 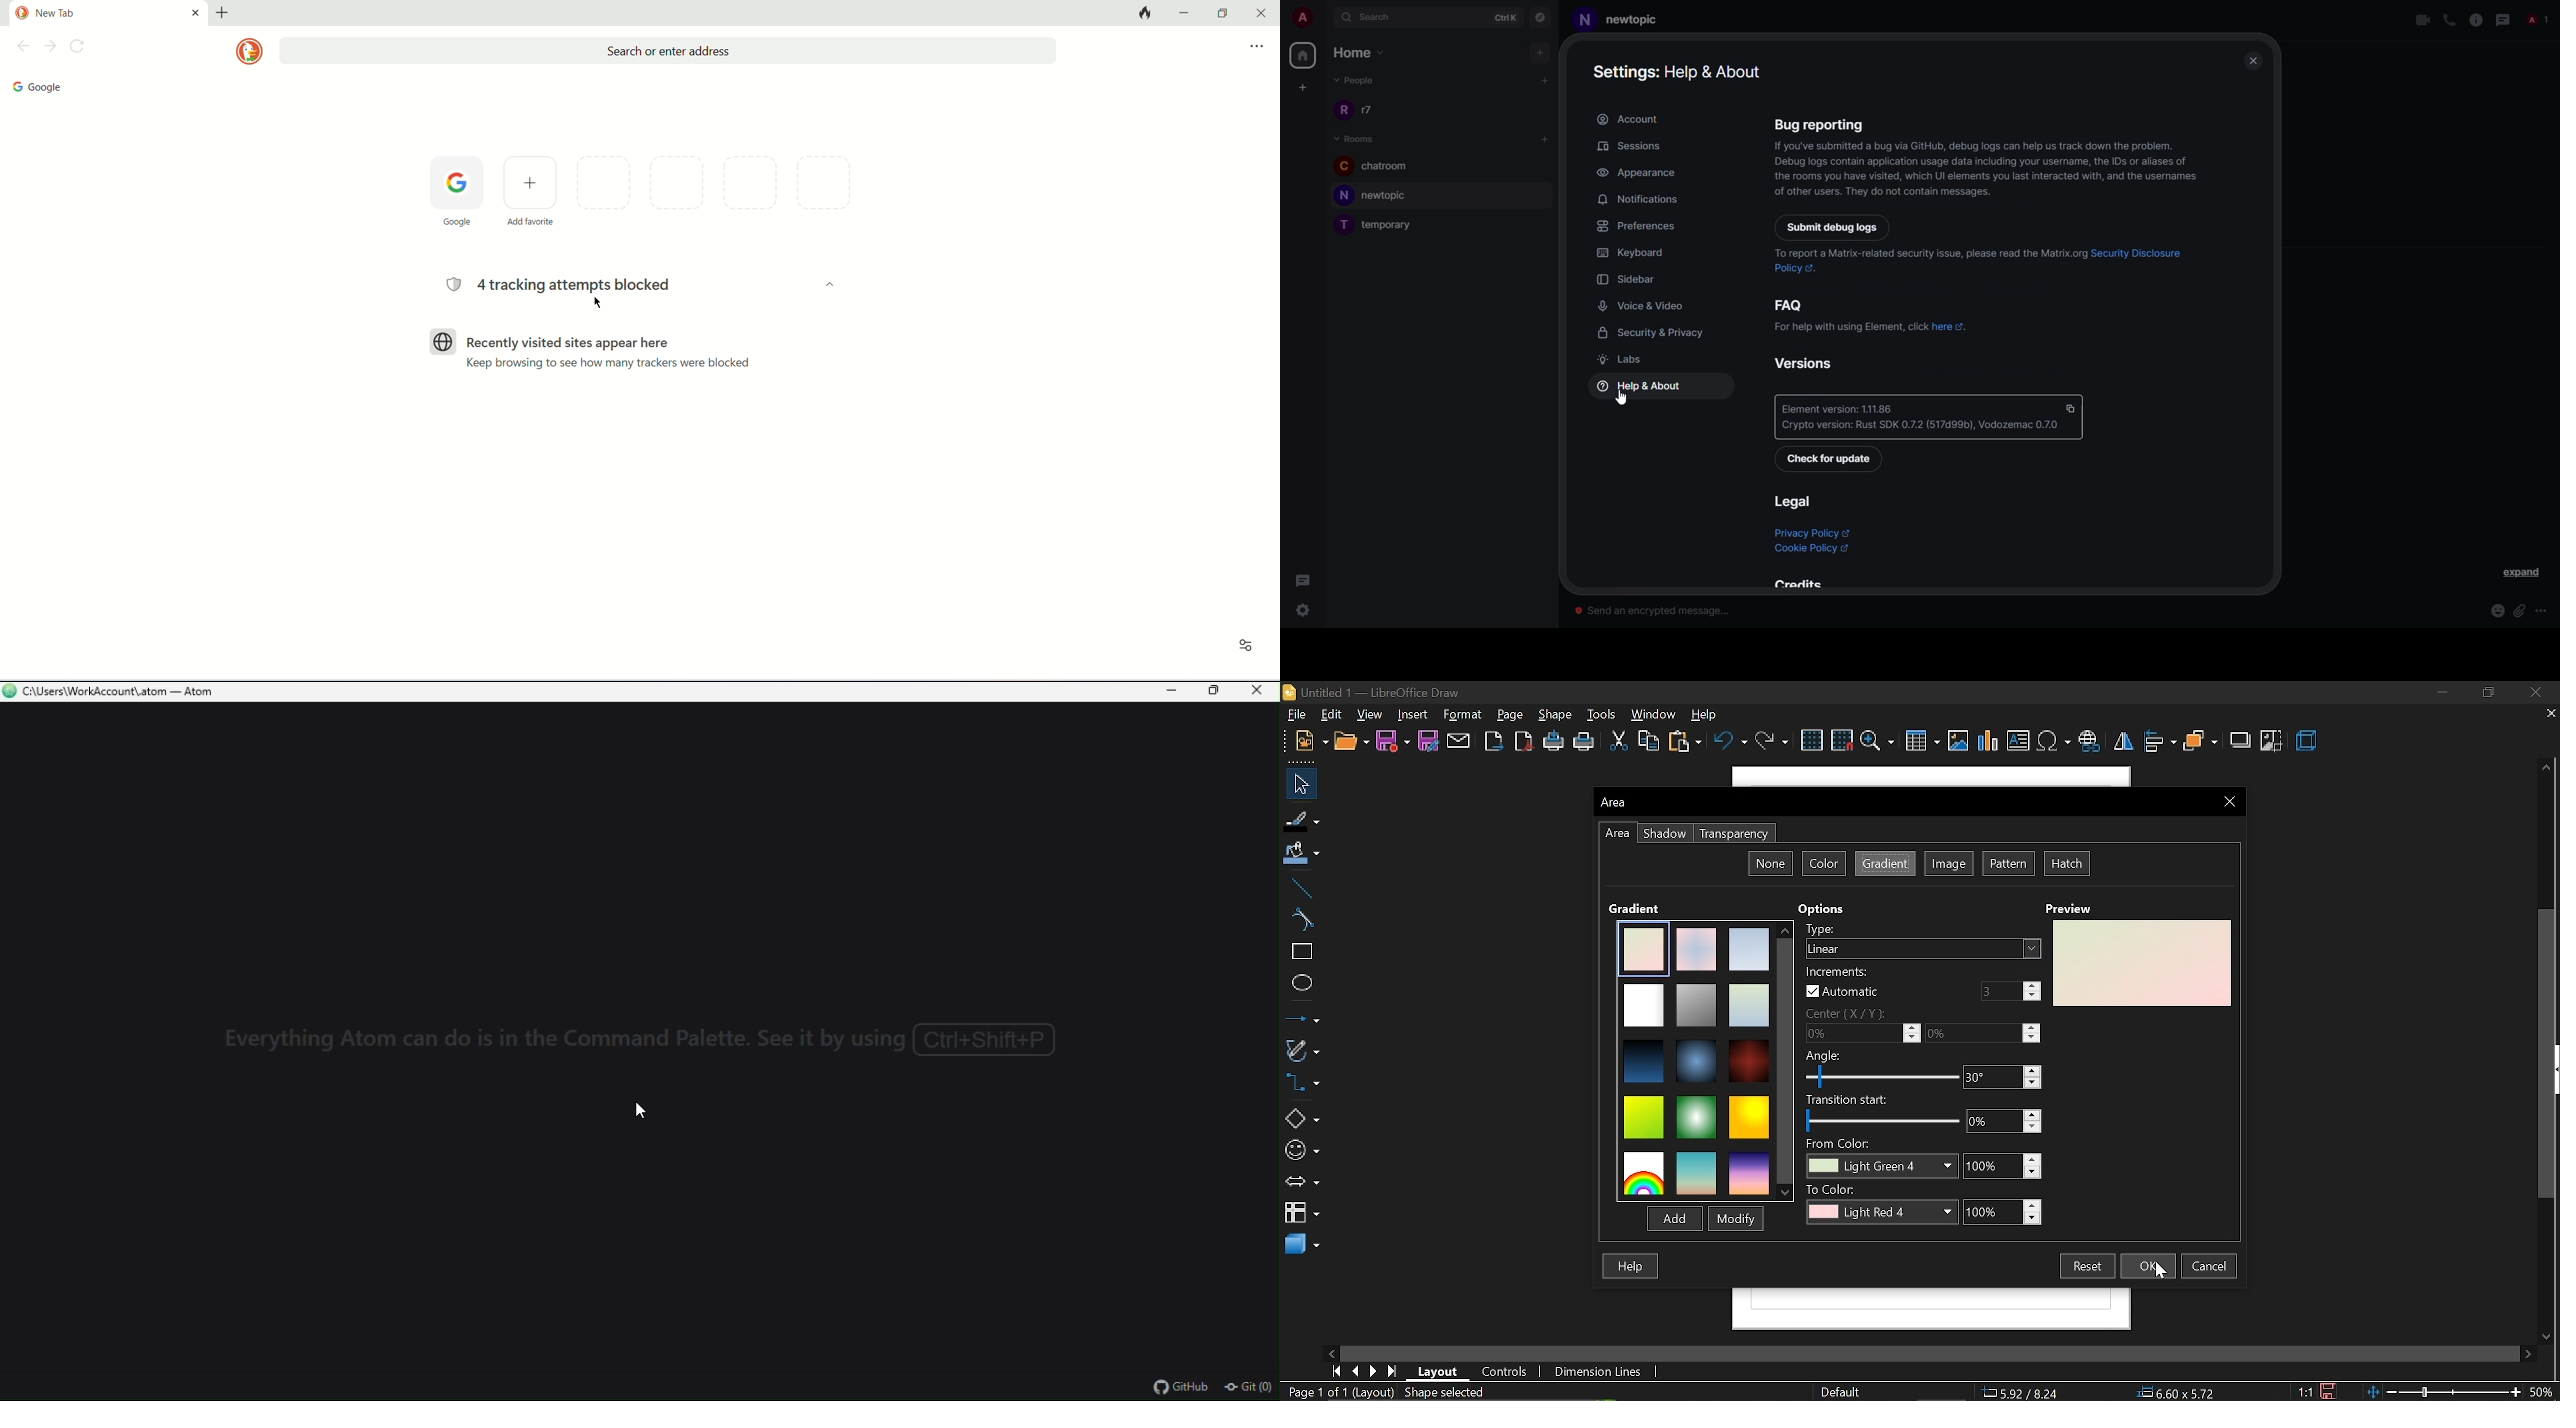 What do you see at coordinates (548, 342) in the screenshot?
I see `recently visited sites appear here` at bounding box center [548, 342].